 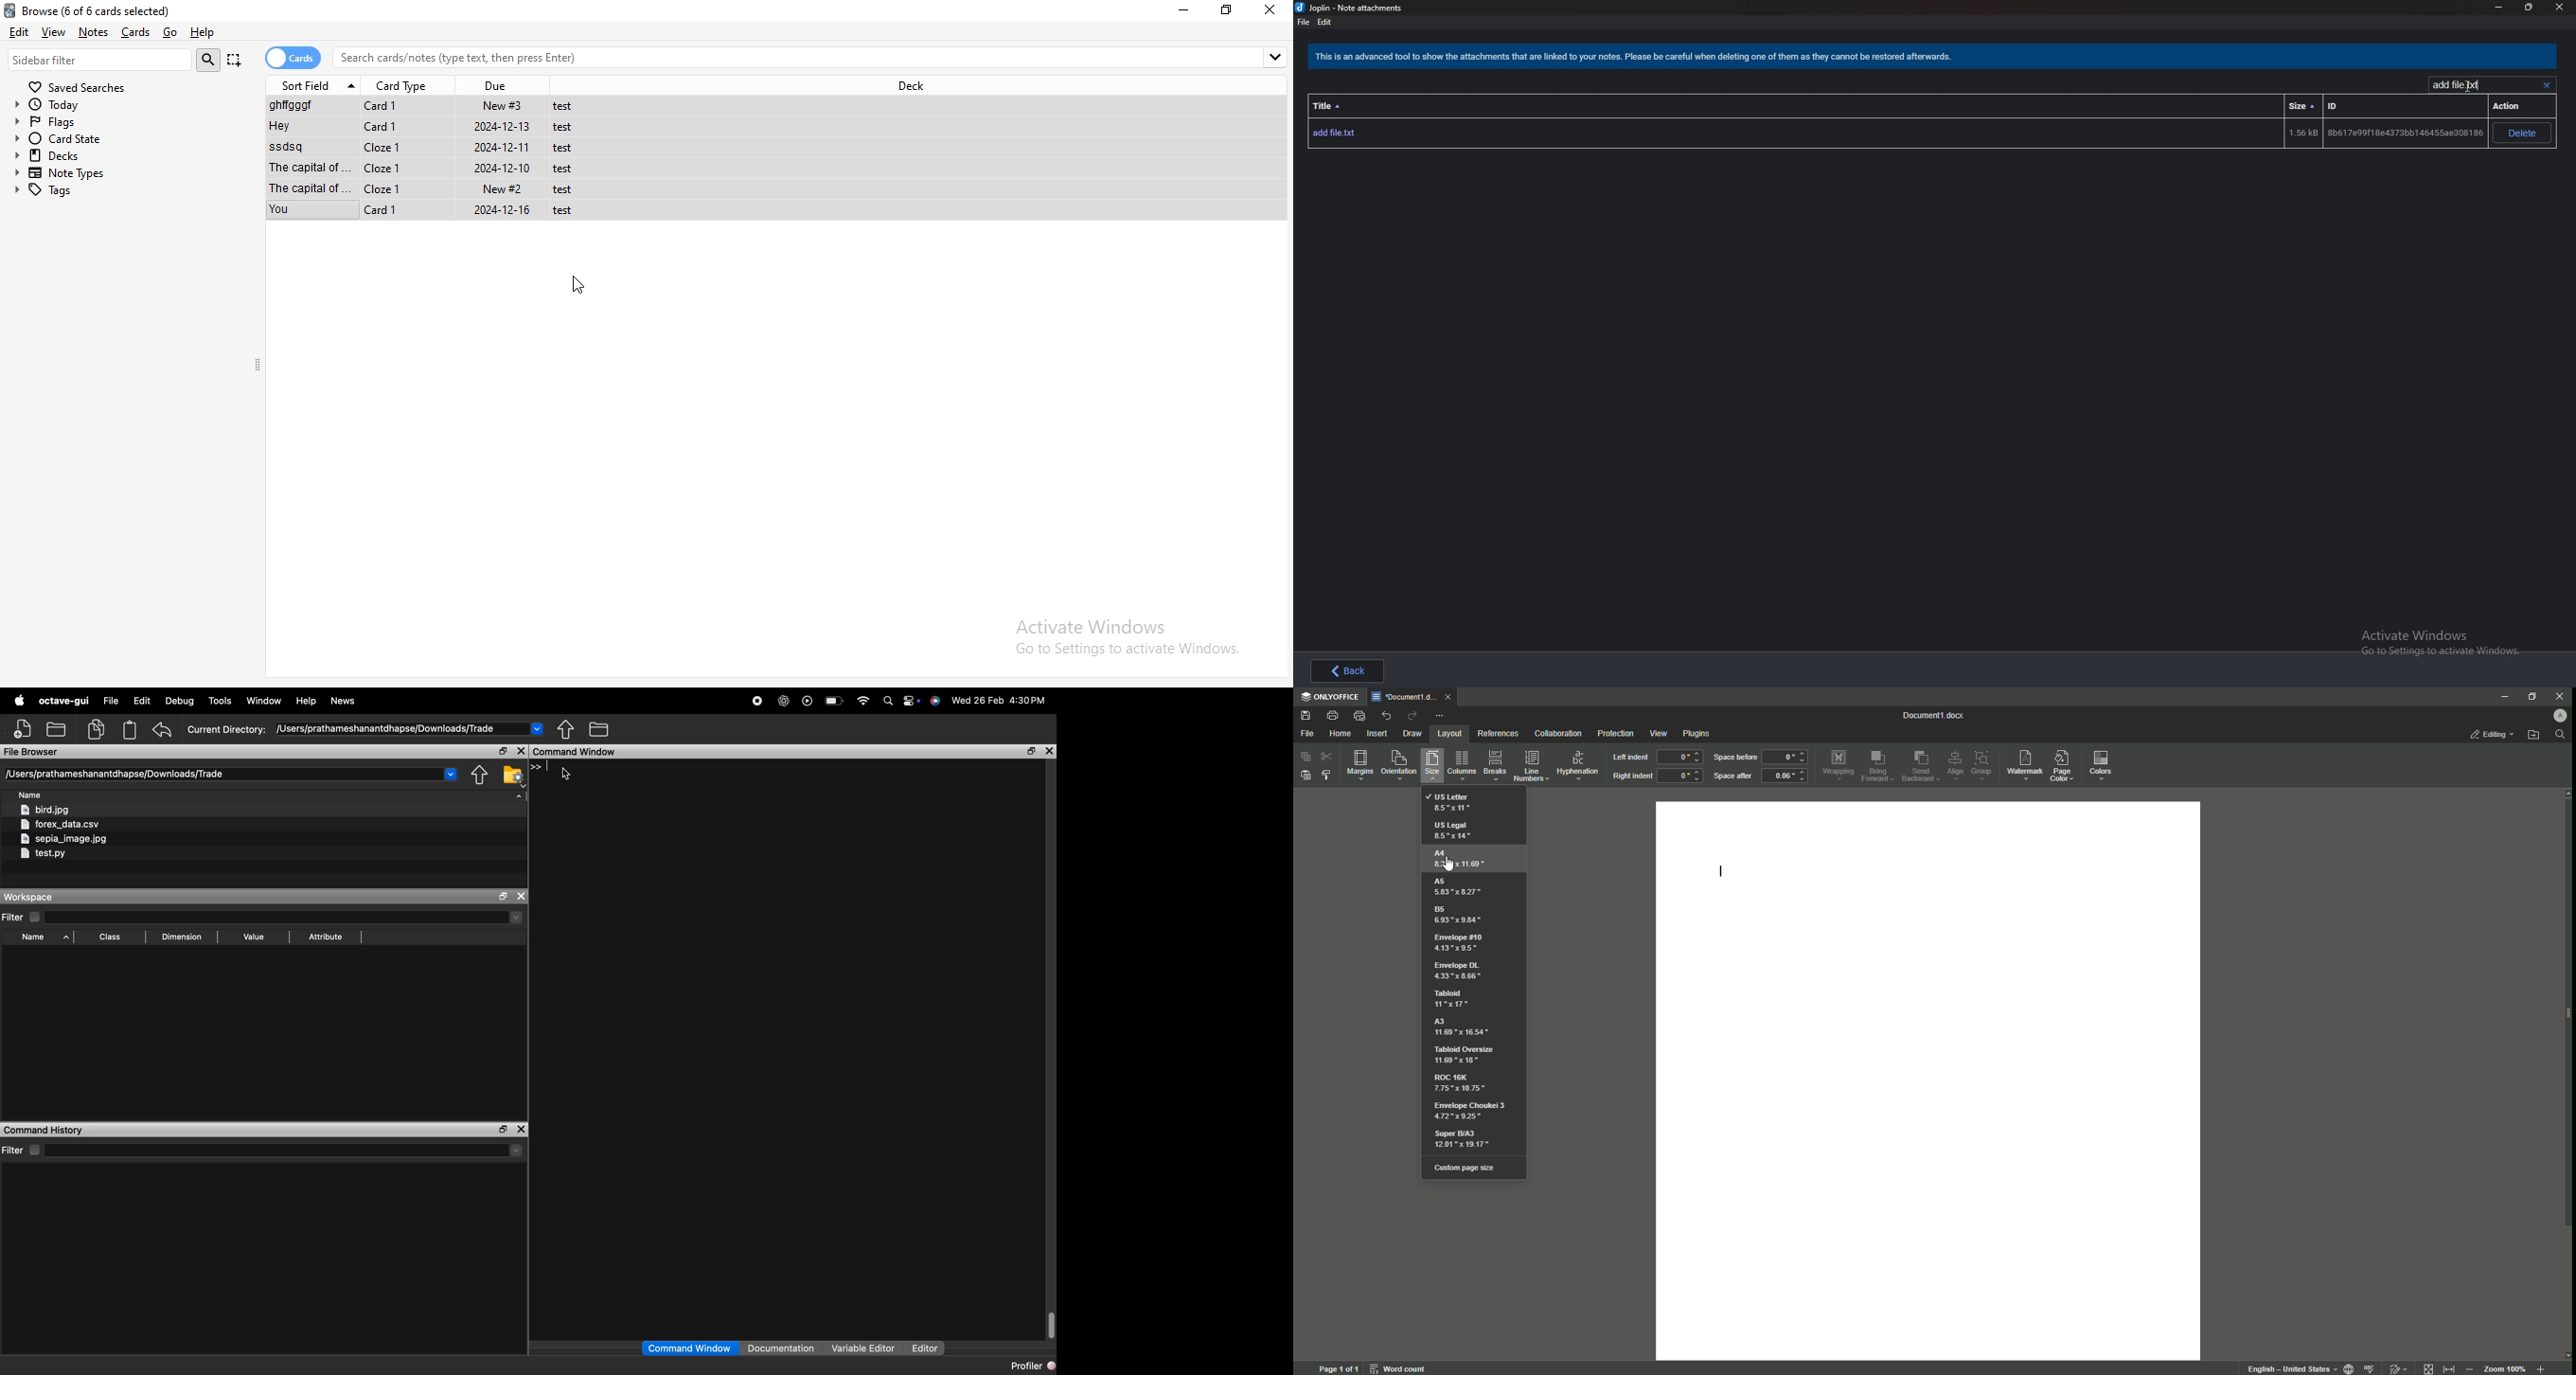 I want to click on card type, so click(x=405, y=84).